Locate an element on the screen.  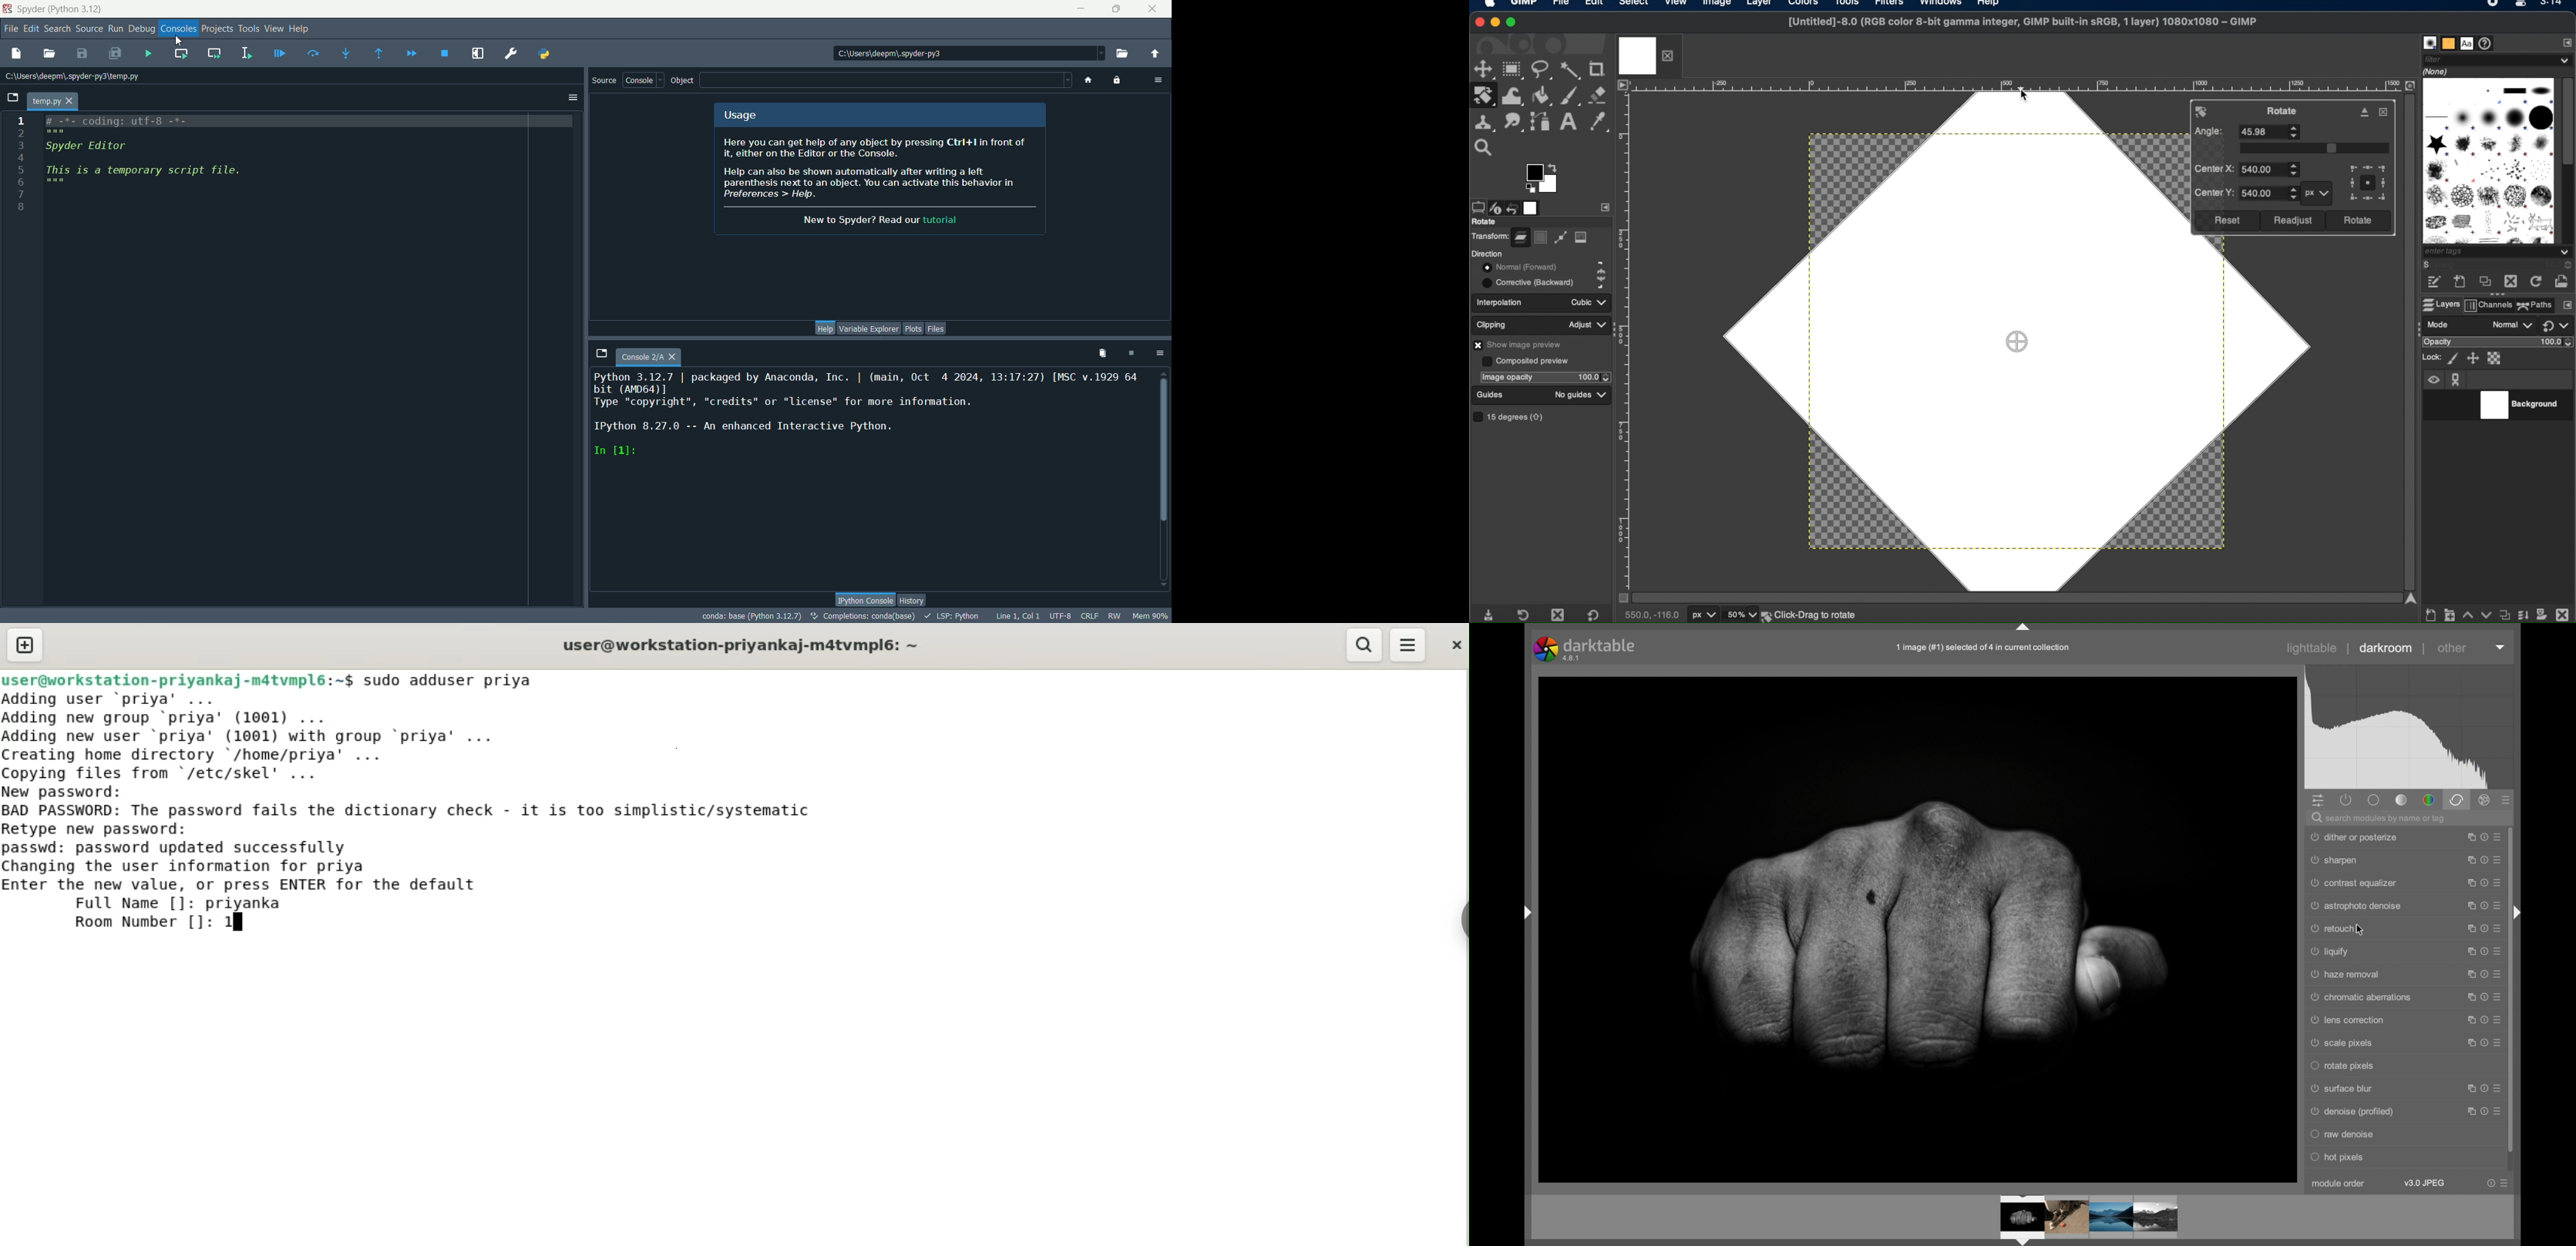
files is located at coordinates (937, 329).